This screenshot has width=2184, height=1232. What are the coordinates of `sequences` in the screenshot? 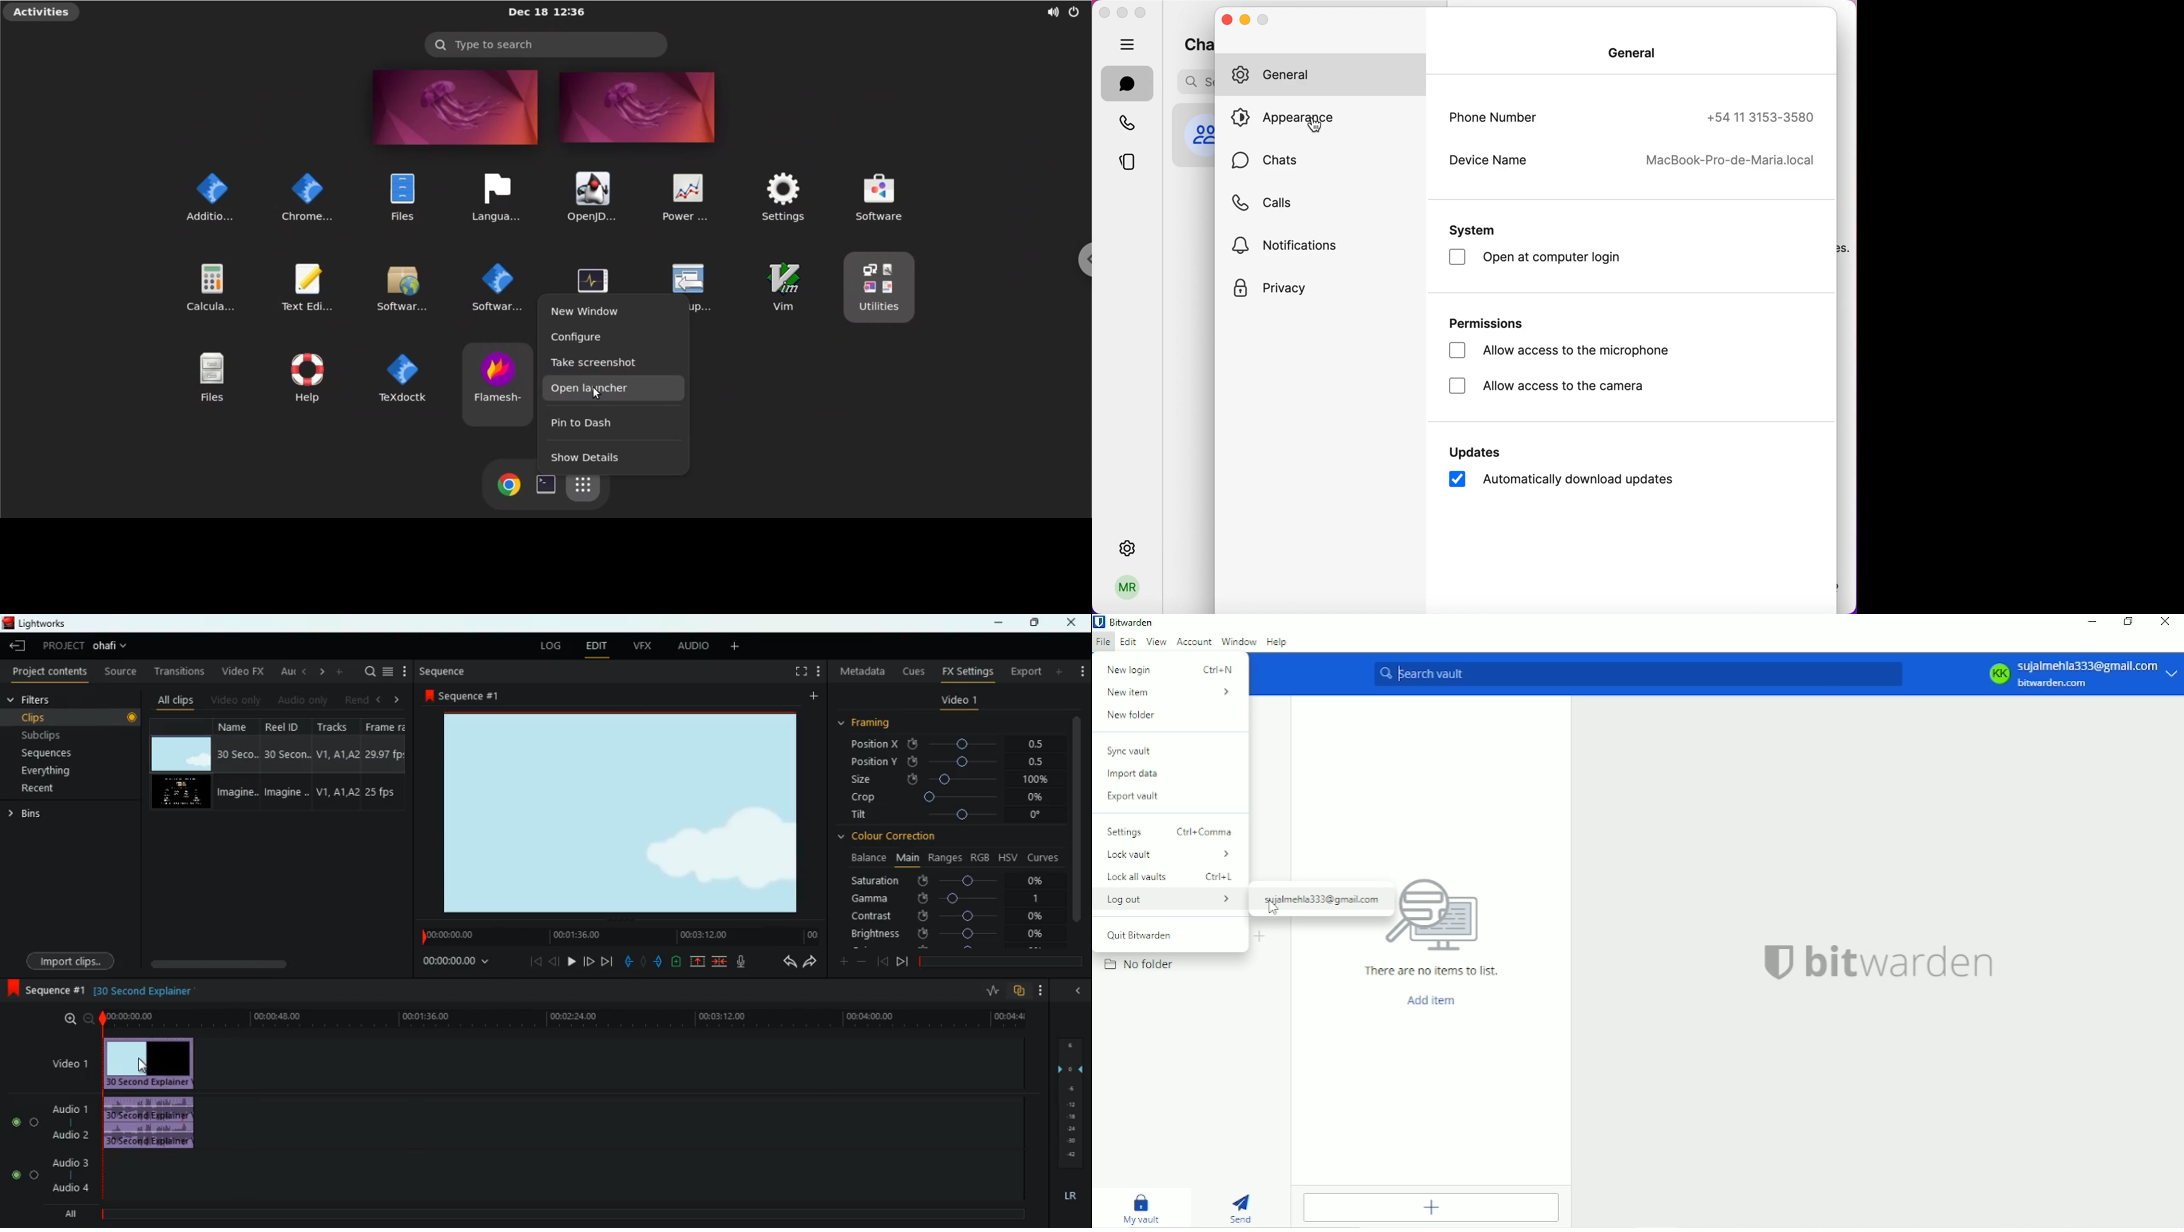 It's located at (56, 755).